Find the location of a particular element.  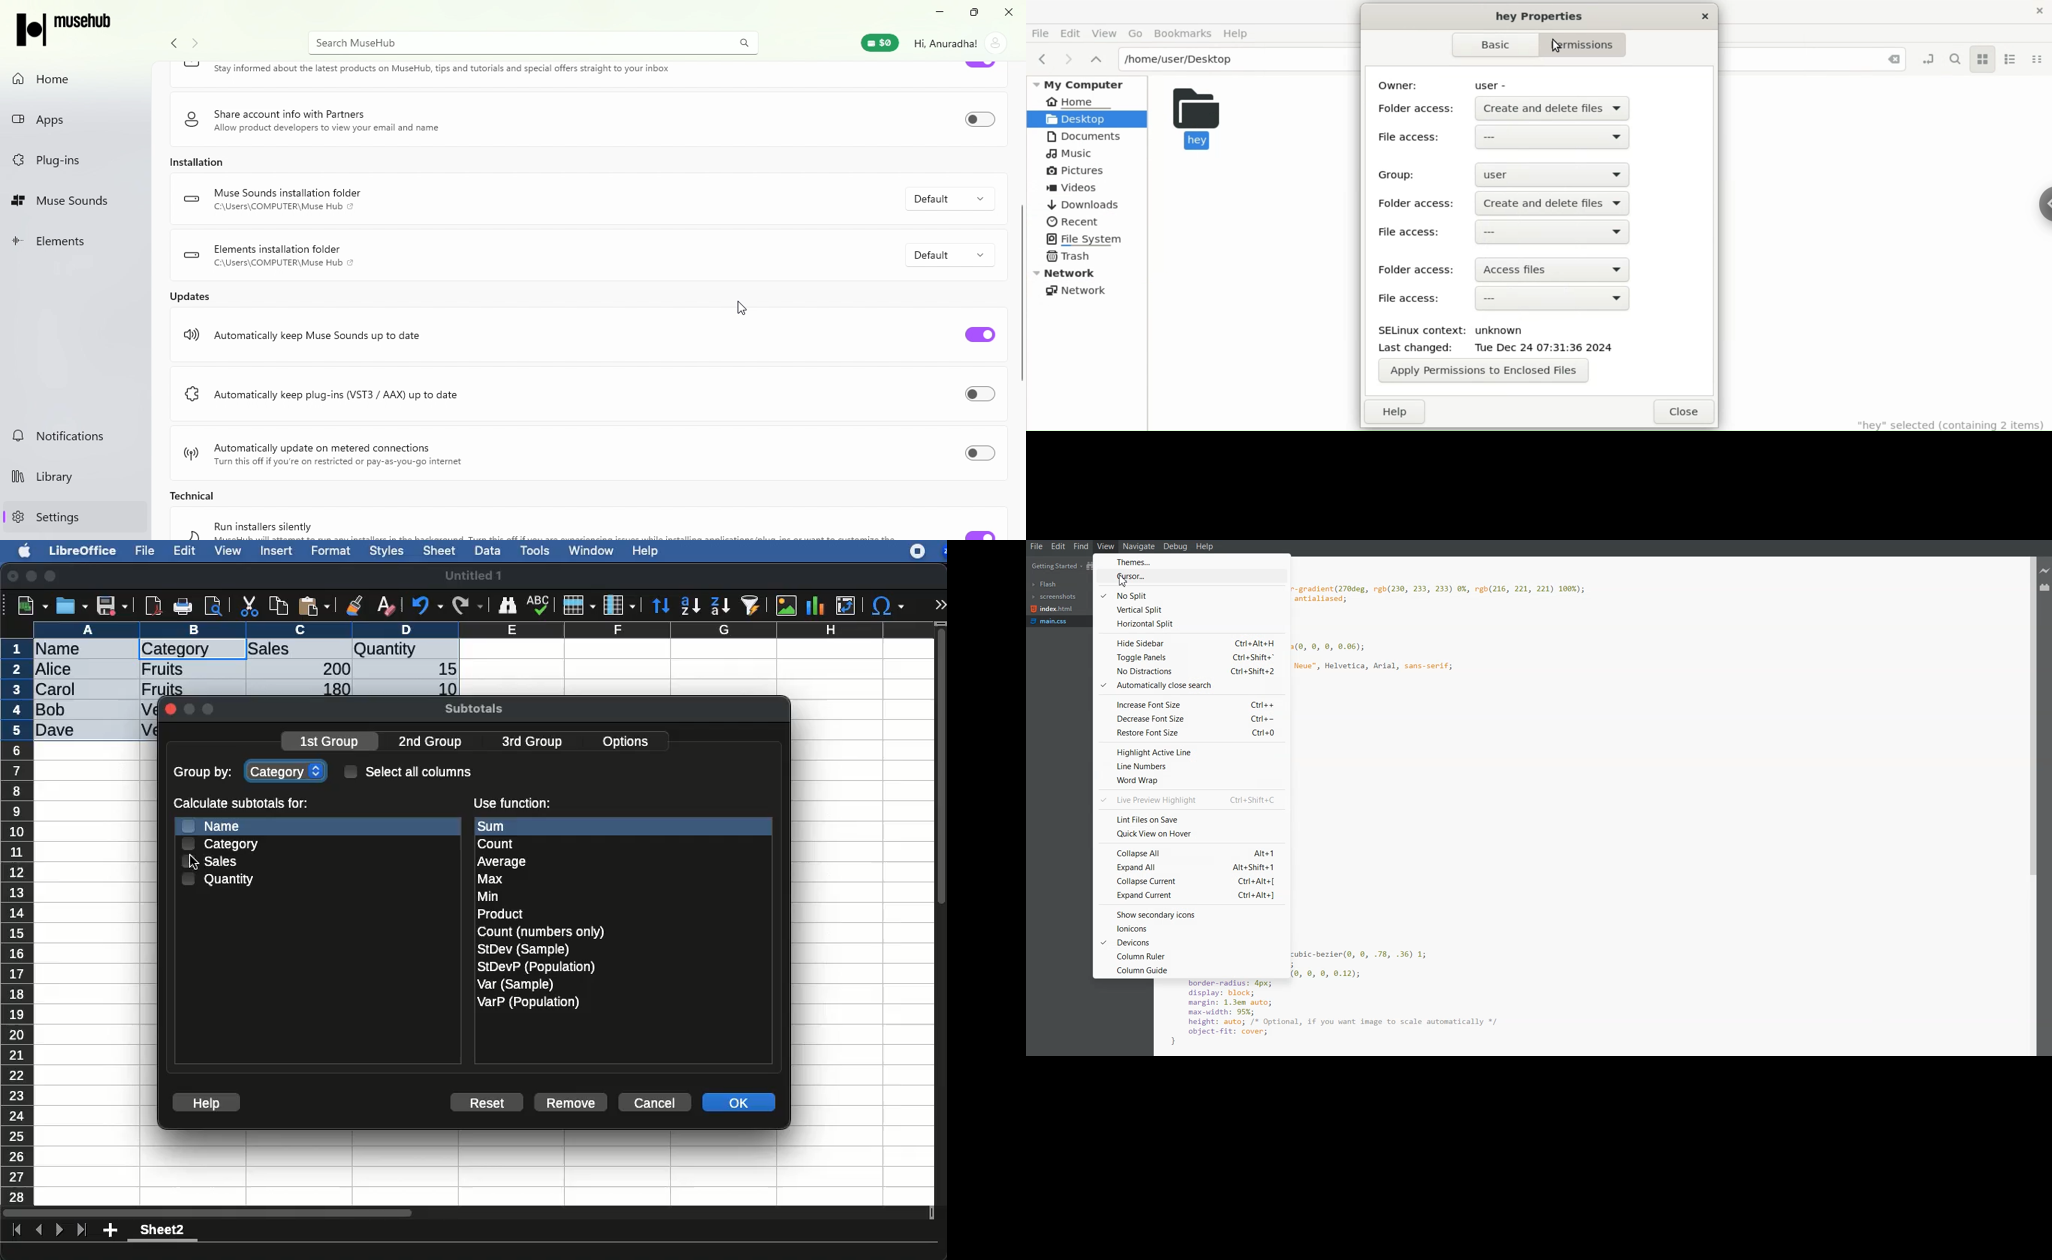

window is located at coordinates (589, 550).